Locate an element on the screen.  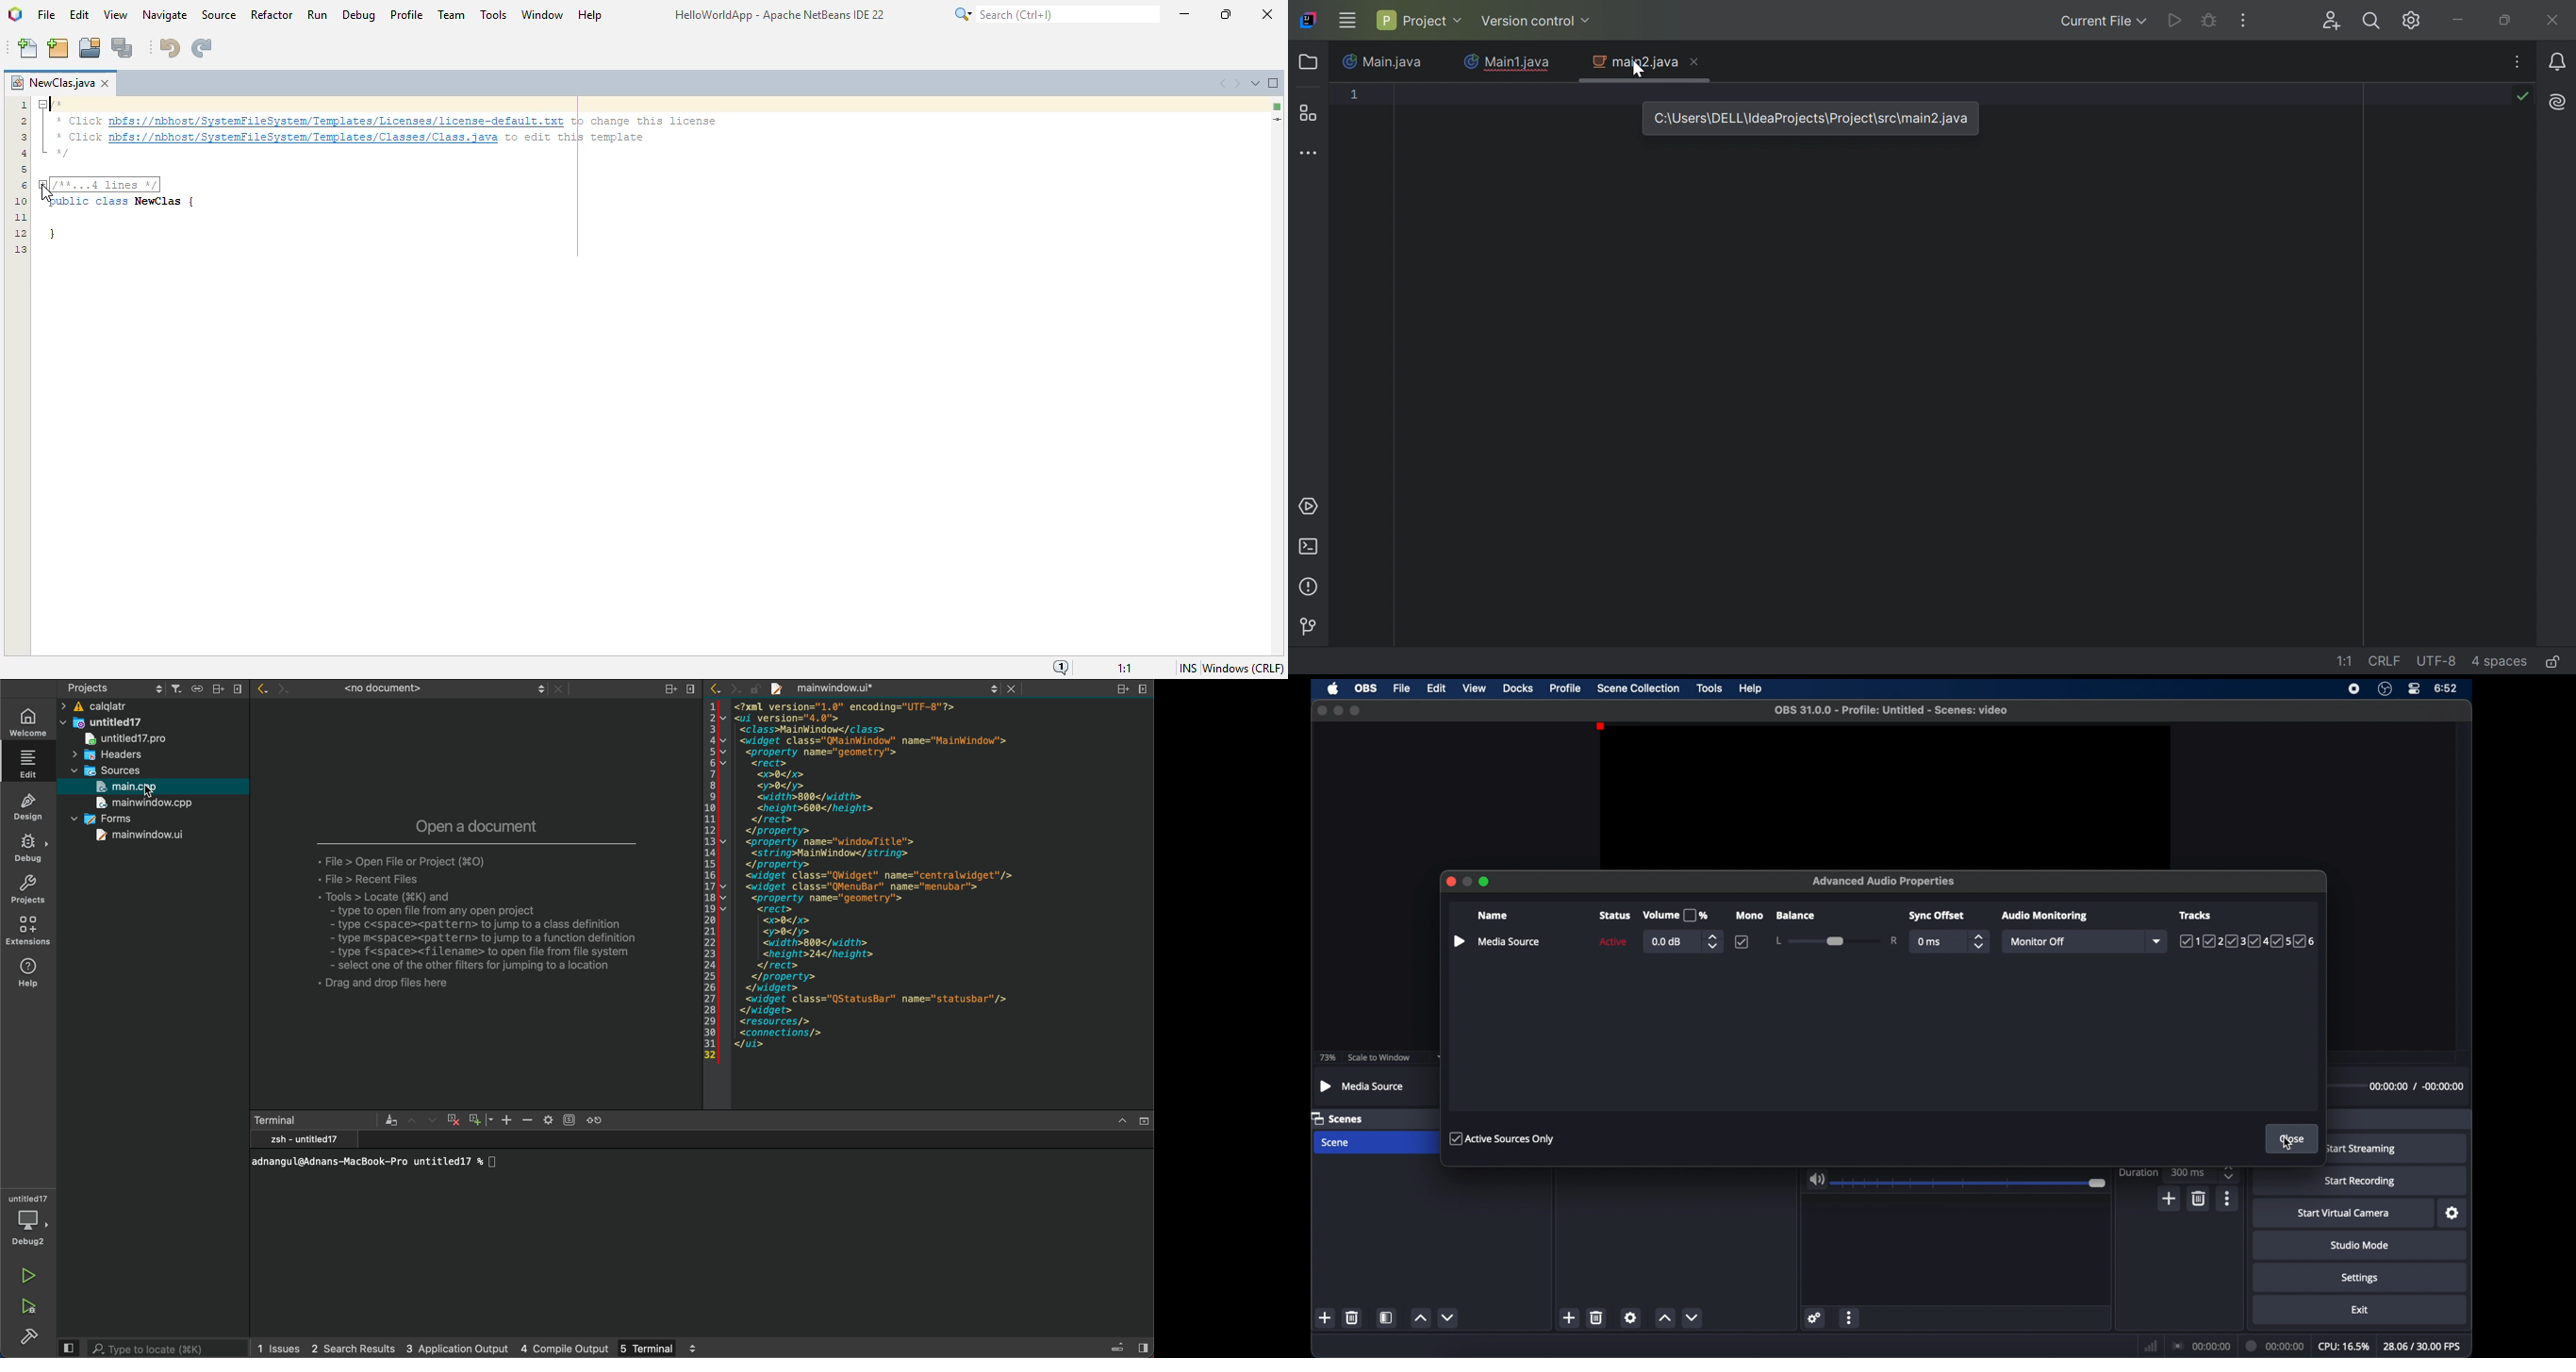
increment is located at coordinates (1664, 1317).